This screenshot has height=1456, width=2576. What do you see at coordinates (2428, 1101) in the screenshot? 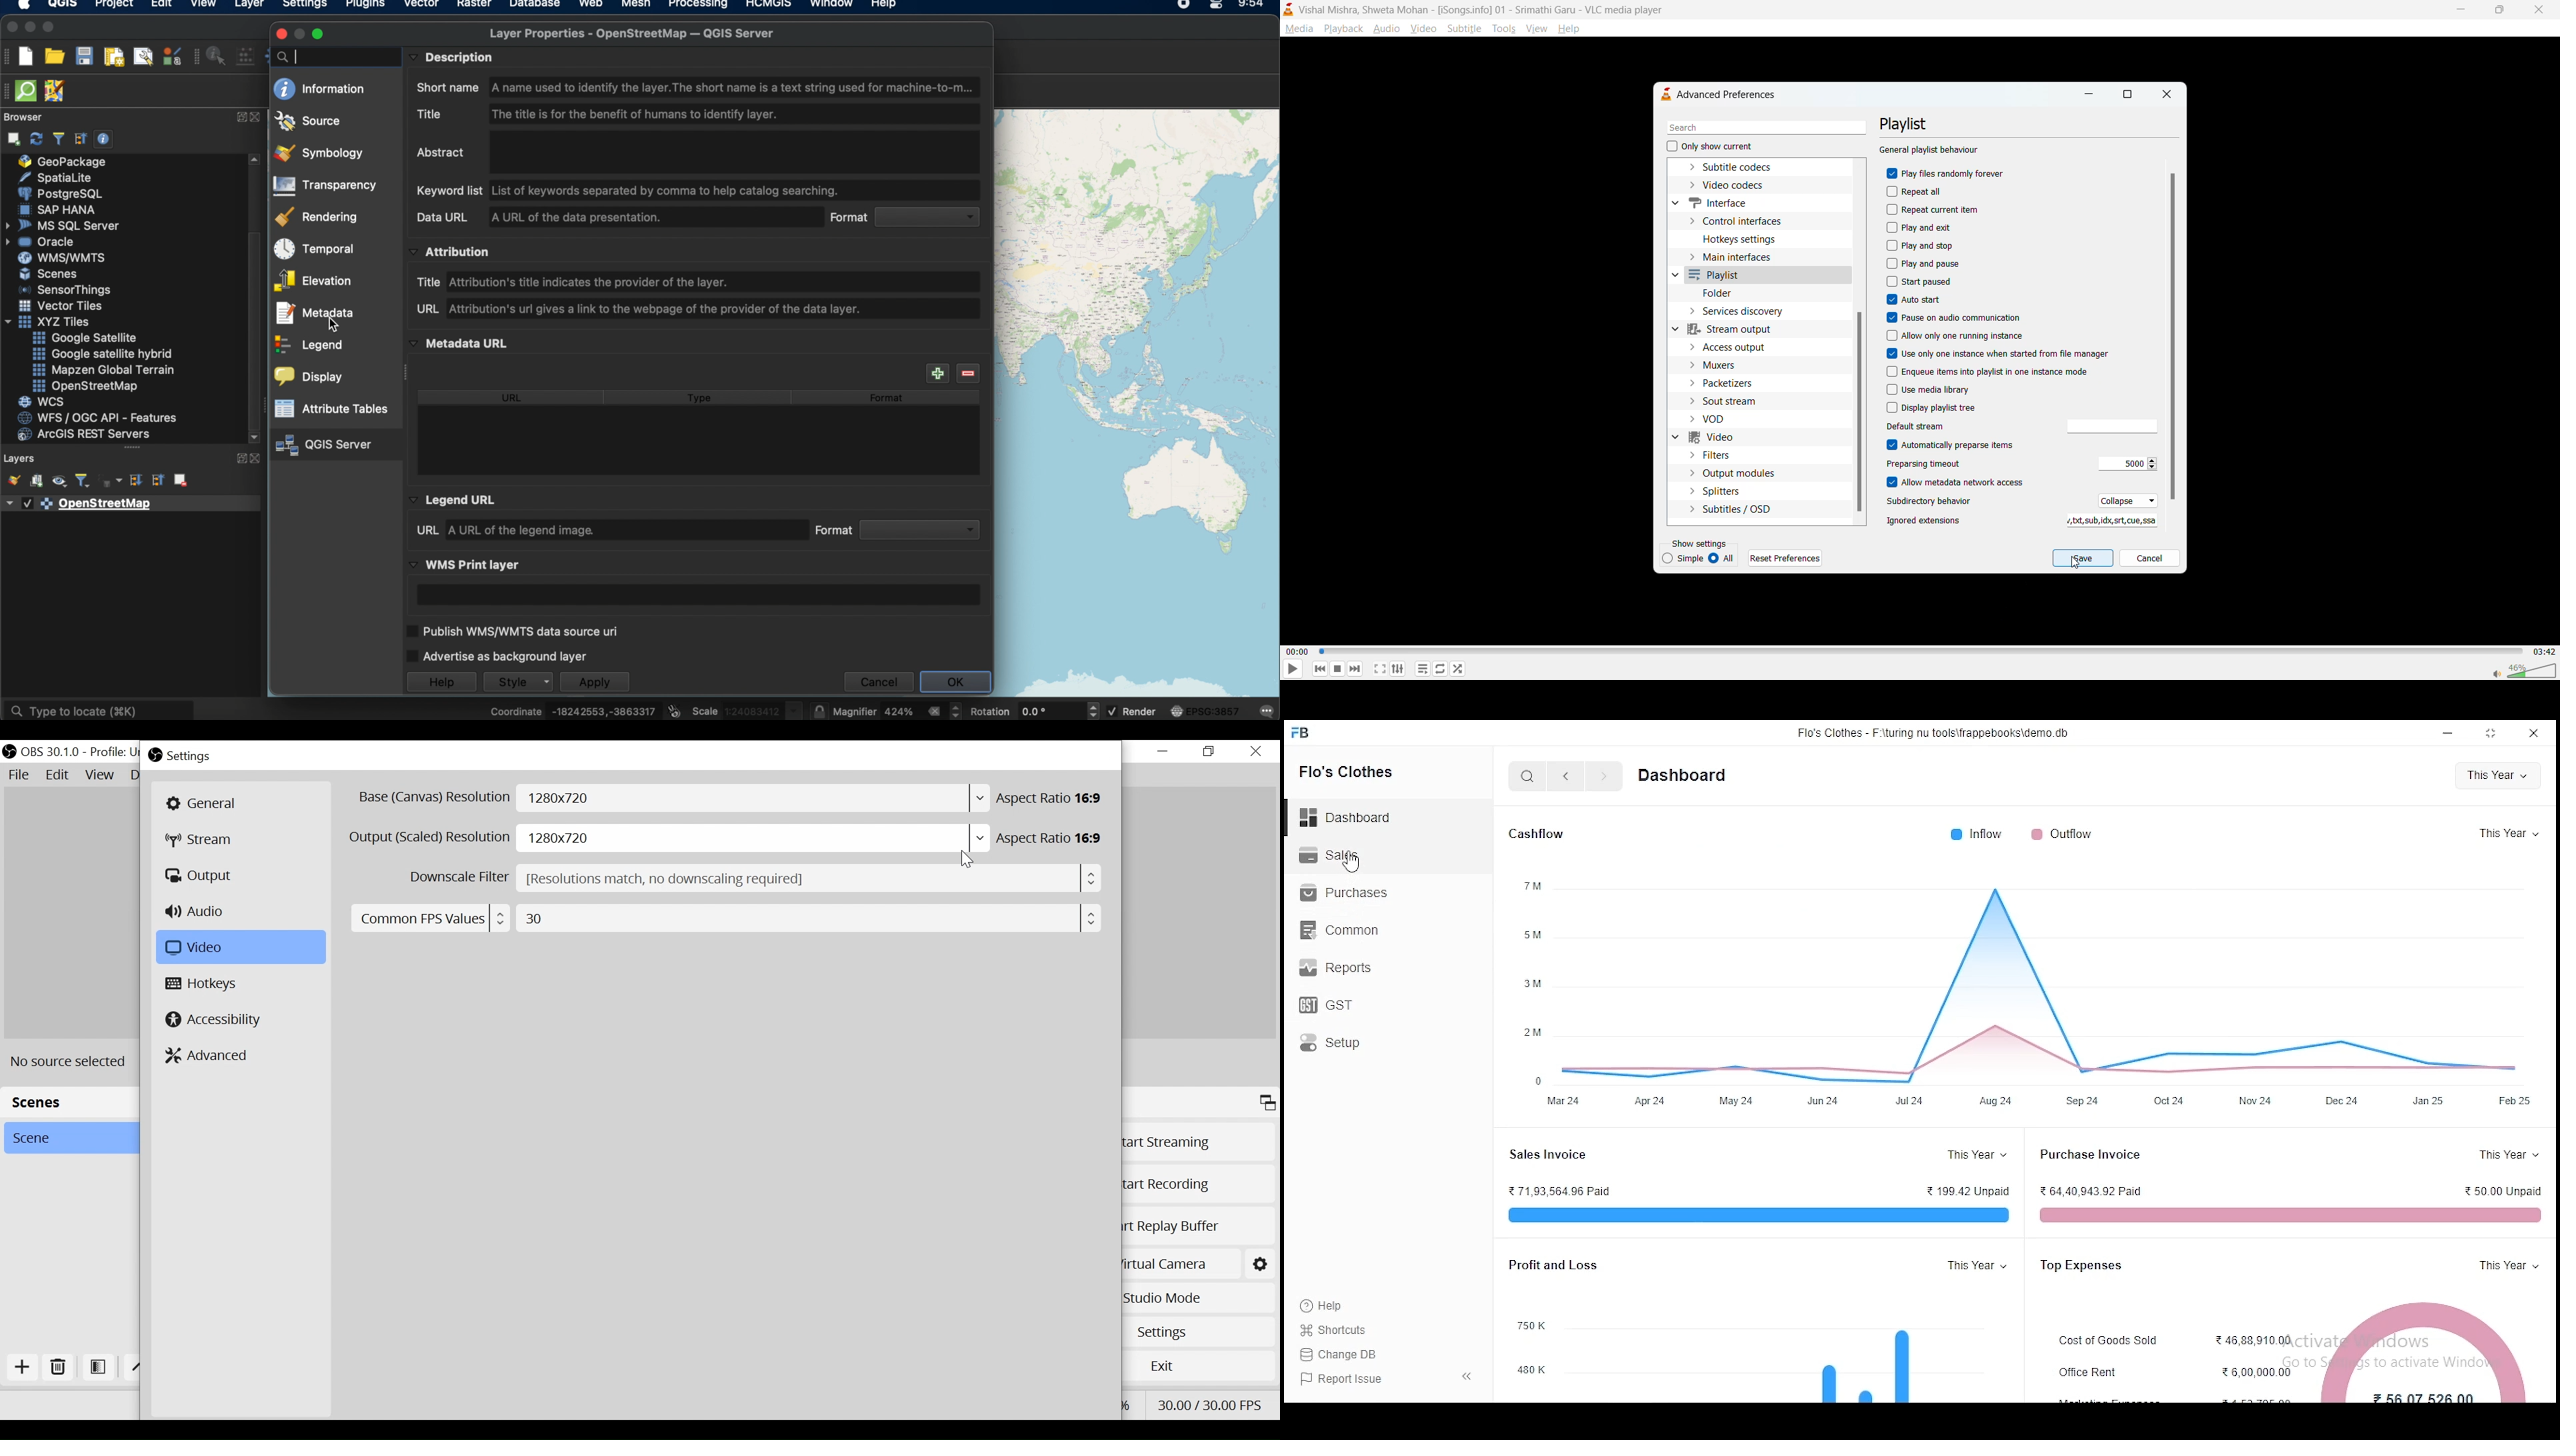
I see `jan 25` at bounding box center [2428, 1101].